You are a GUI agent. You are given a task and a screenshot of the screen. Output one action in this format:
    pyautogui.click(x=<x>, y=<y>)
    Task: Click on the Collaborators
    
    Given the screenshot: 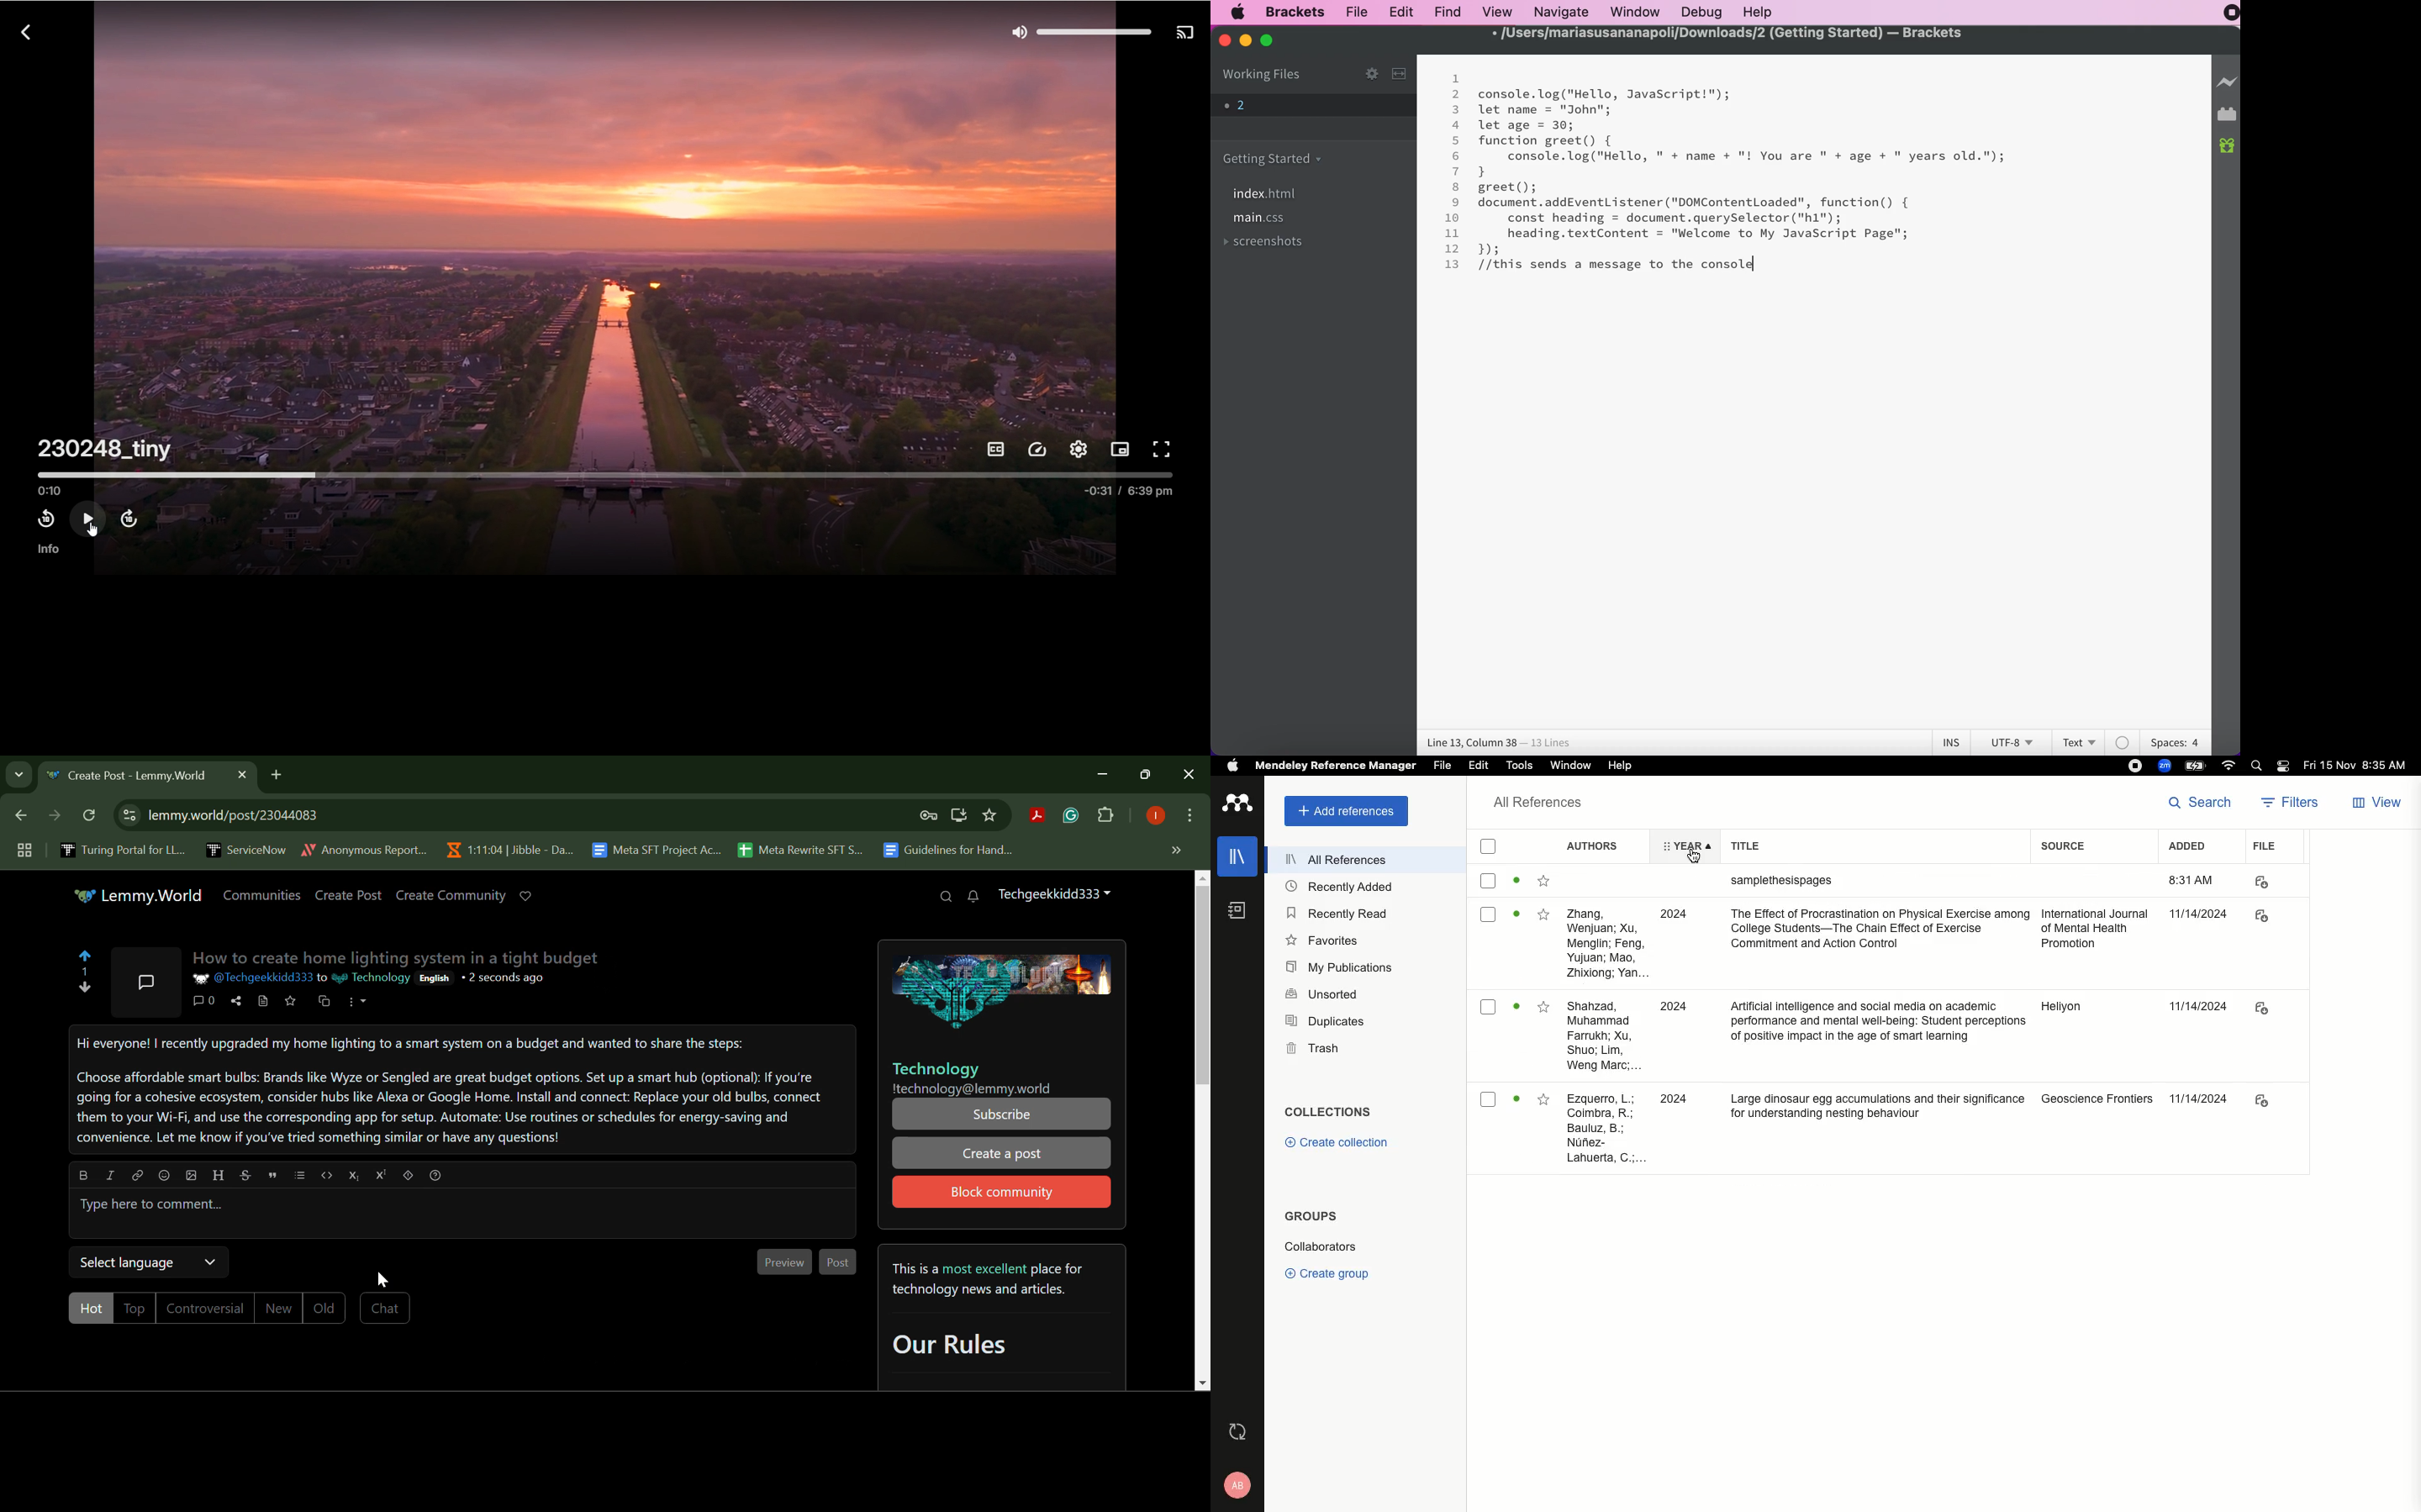 What is the action you would take?
    pyautogui.click(x=1322, y=1247)
    